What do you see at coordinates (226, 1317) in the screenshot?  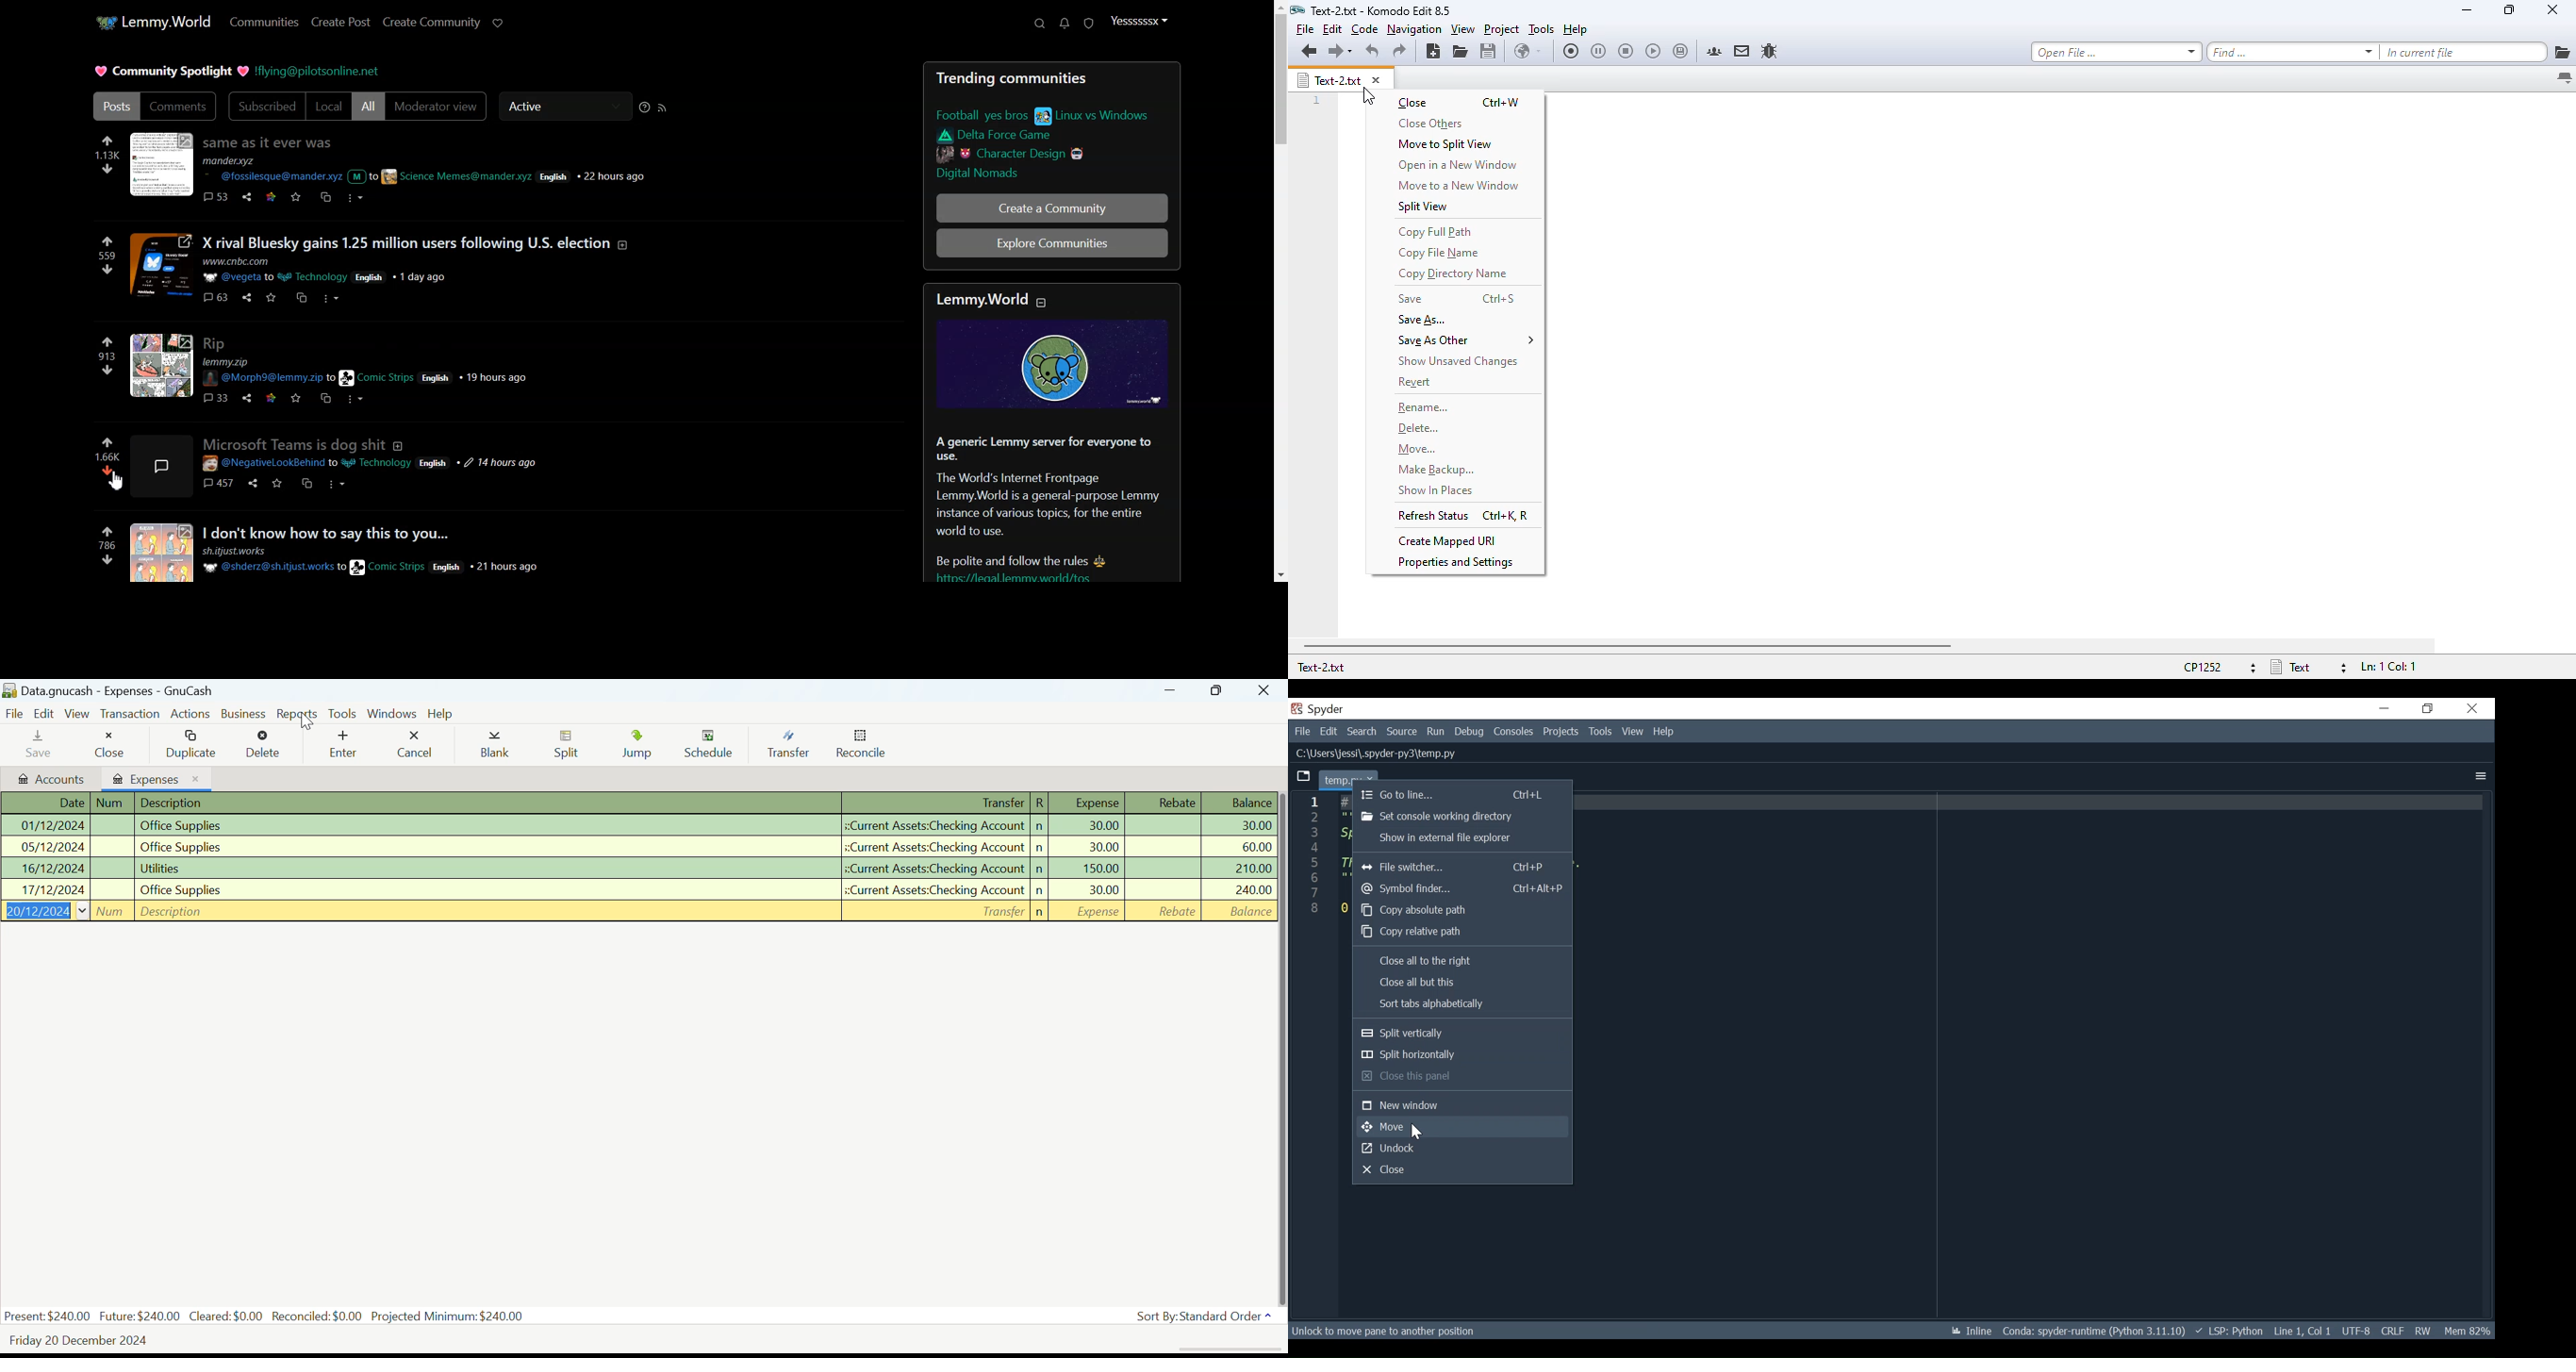 I see `Cleared` at bounding box center [226, 1317].